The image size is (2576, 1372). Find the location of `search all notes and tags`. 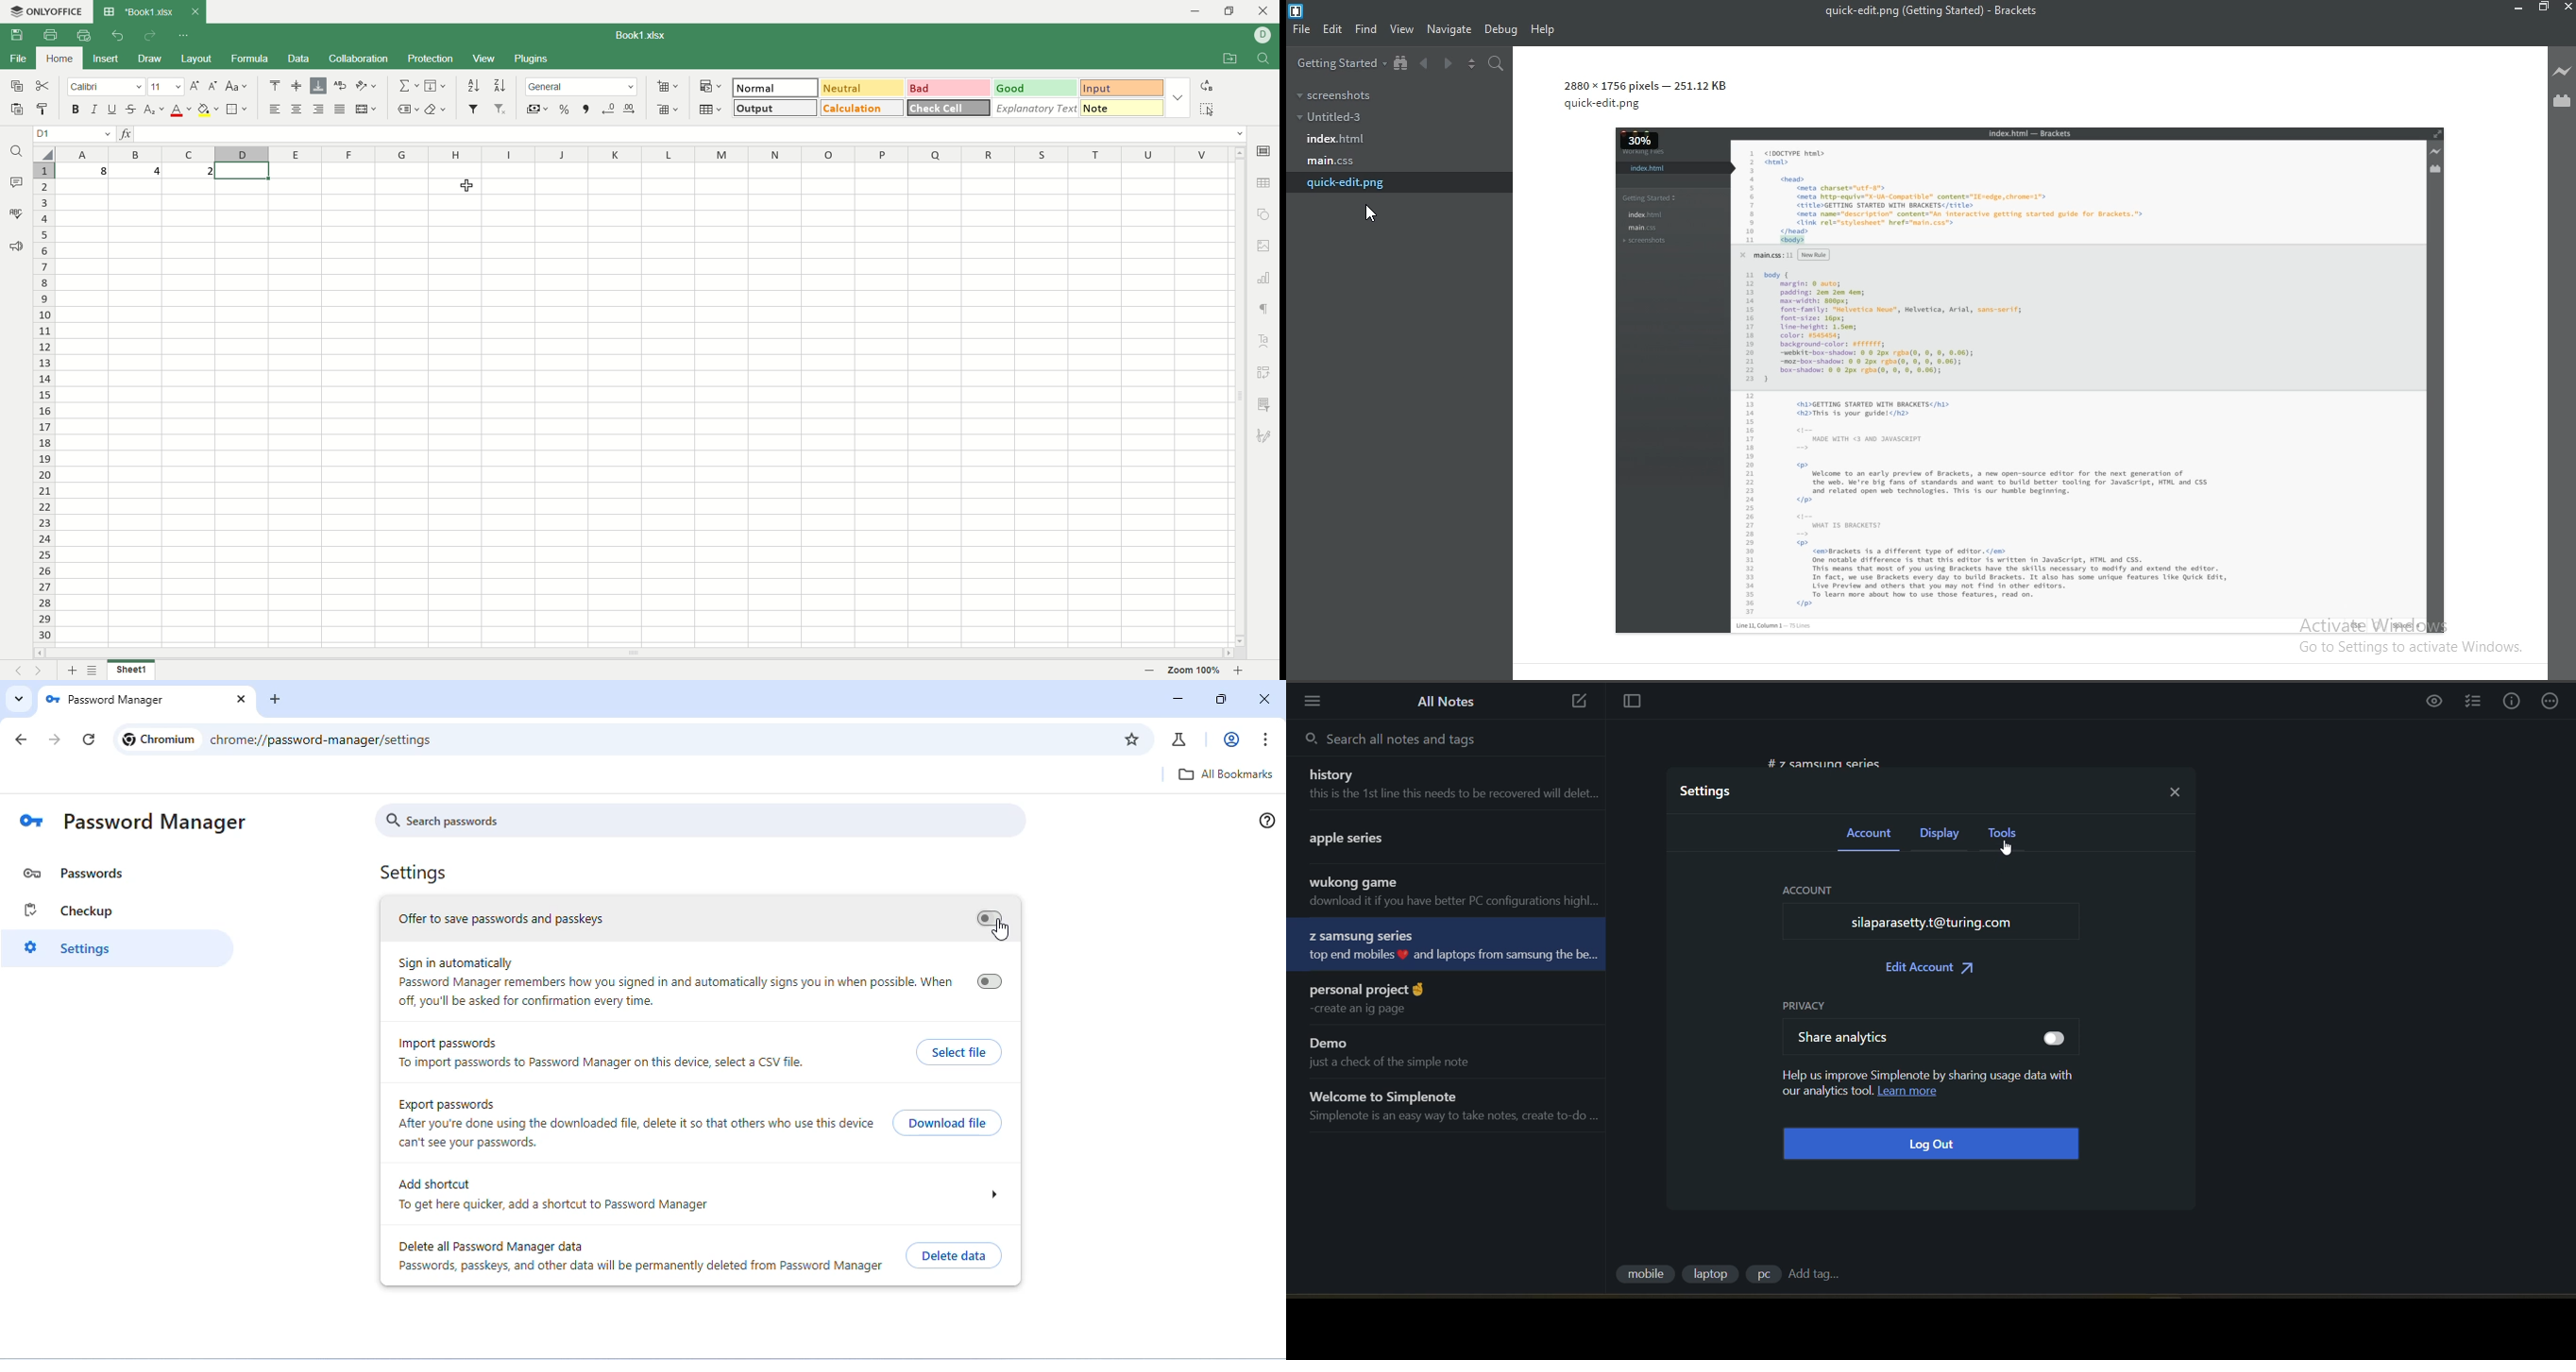

search all notes and tags is located at coordinates (1428, 742).